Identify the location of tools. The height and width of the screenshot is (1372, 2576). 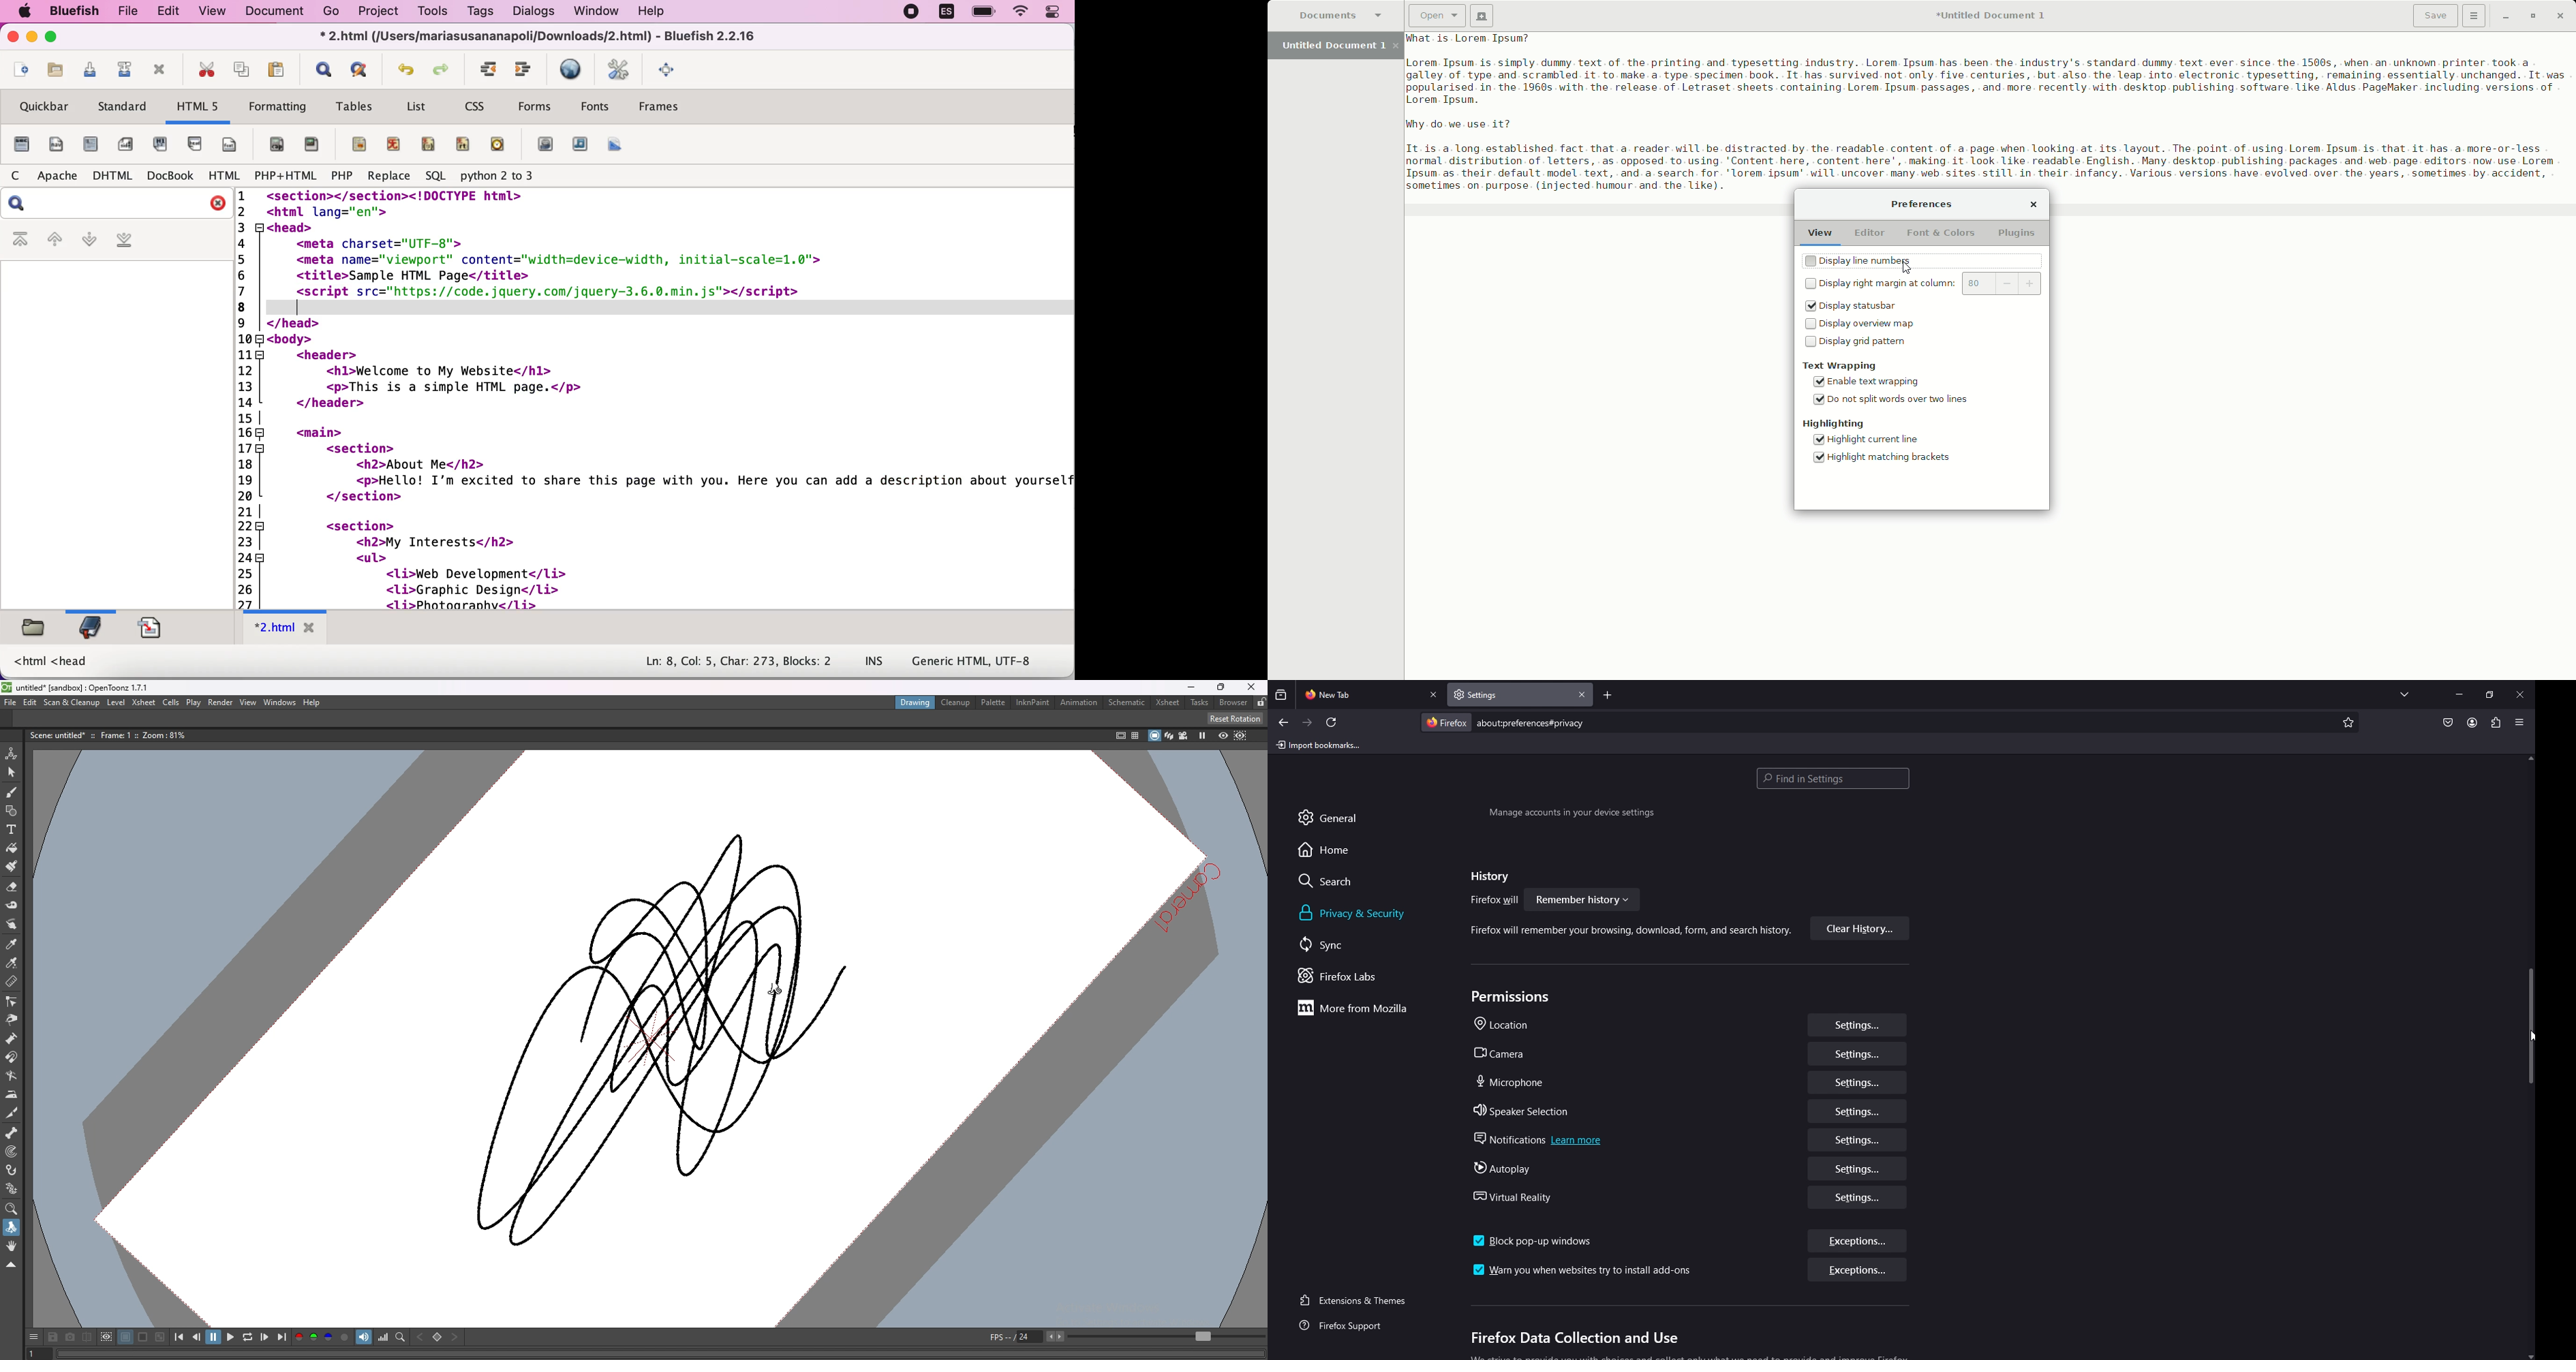
(436, 11).